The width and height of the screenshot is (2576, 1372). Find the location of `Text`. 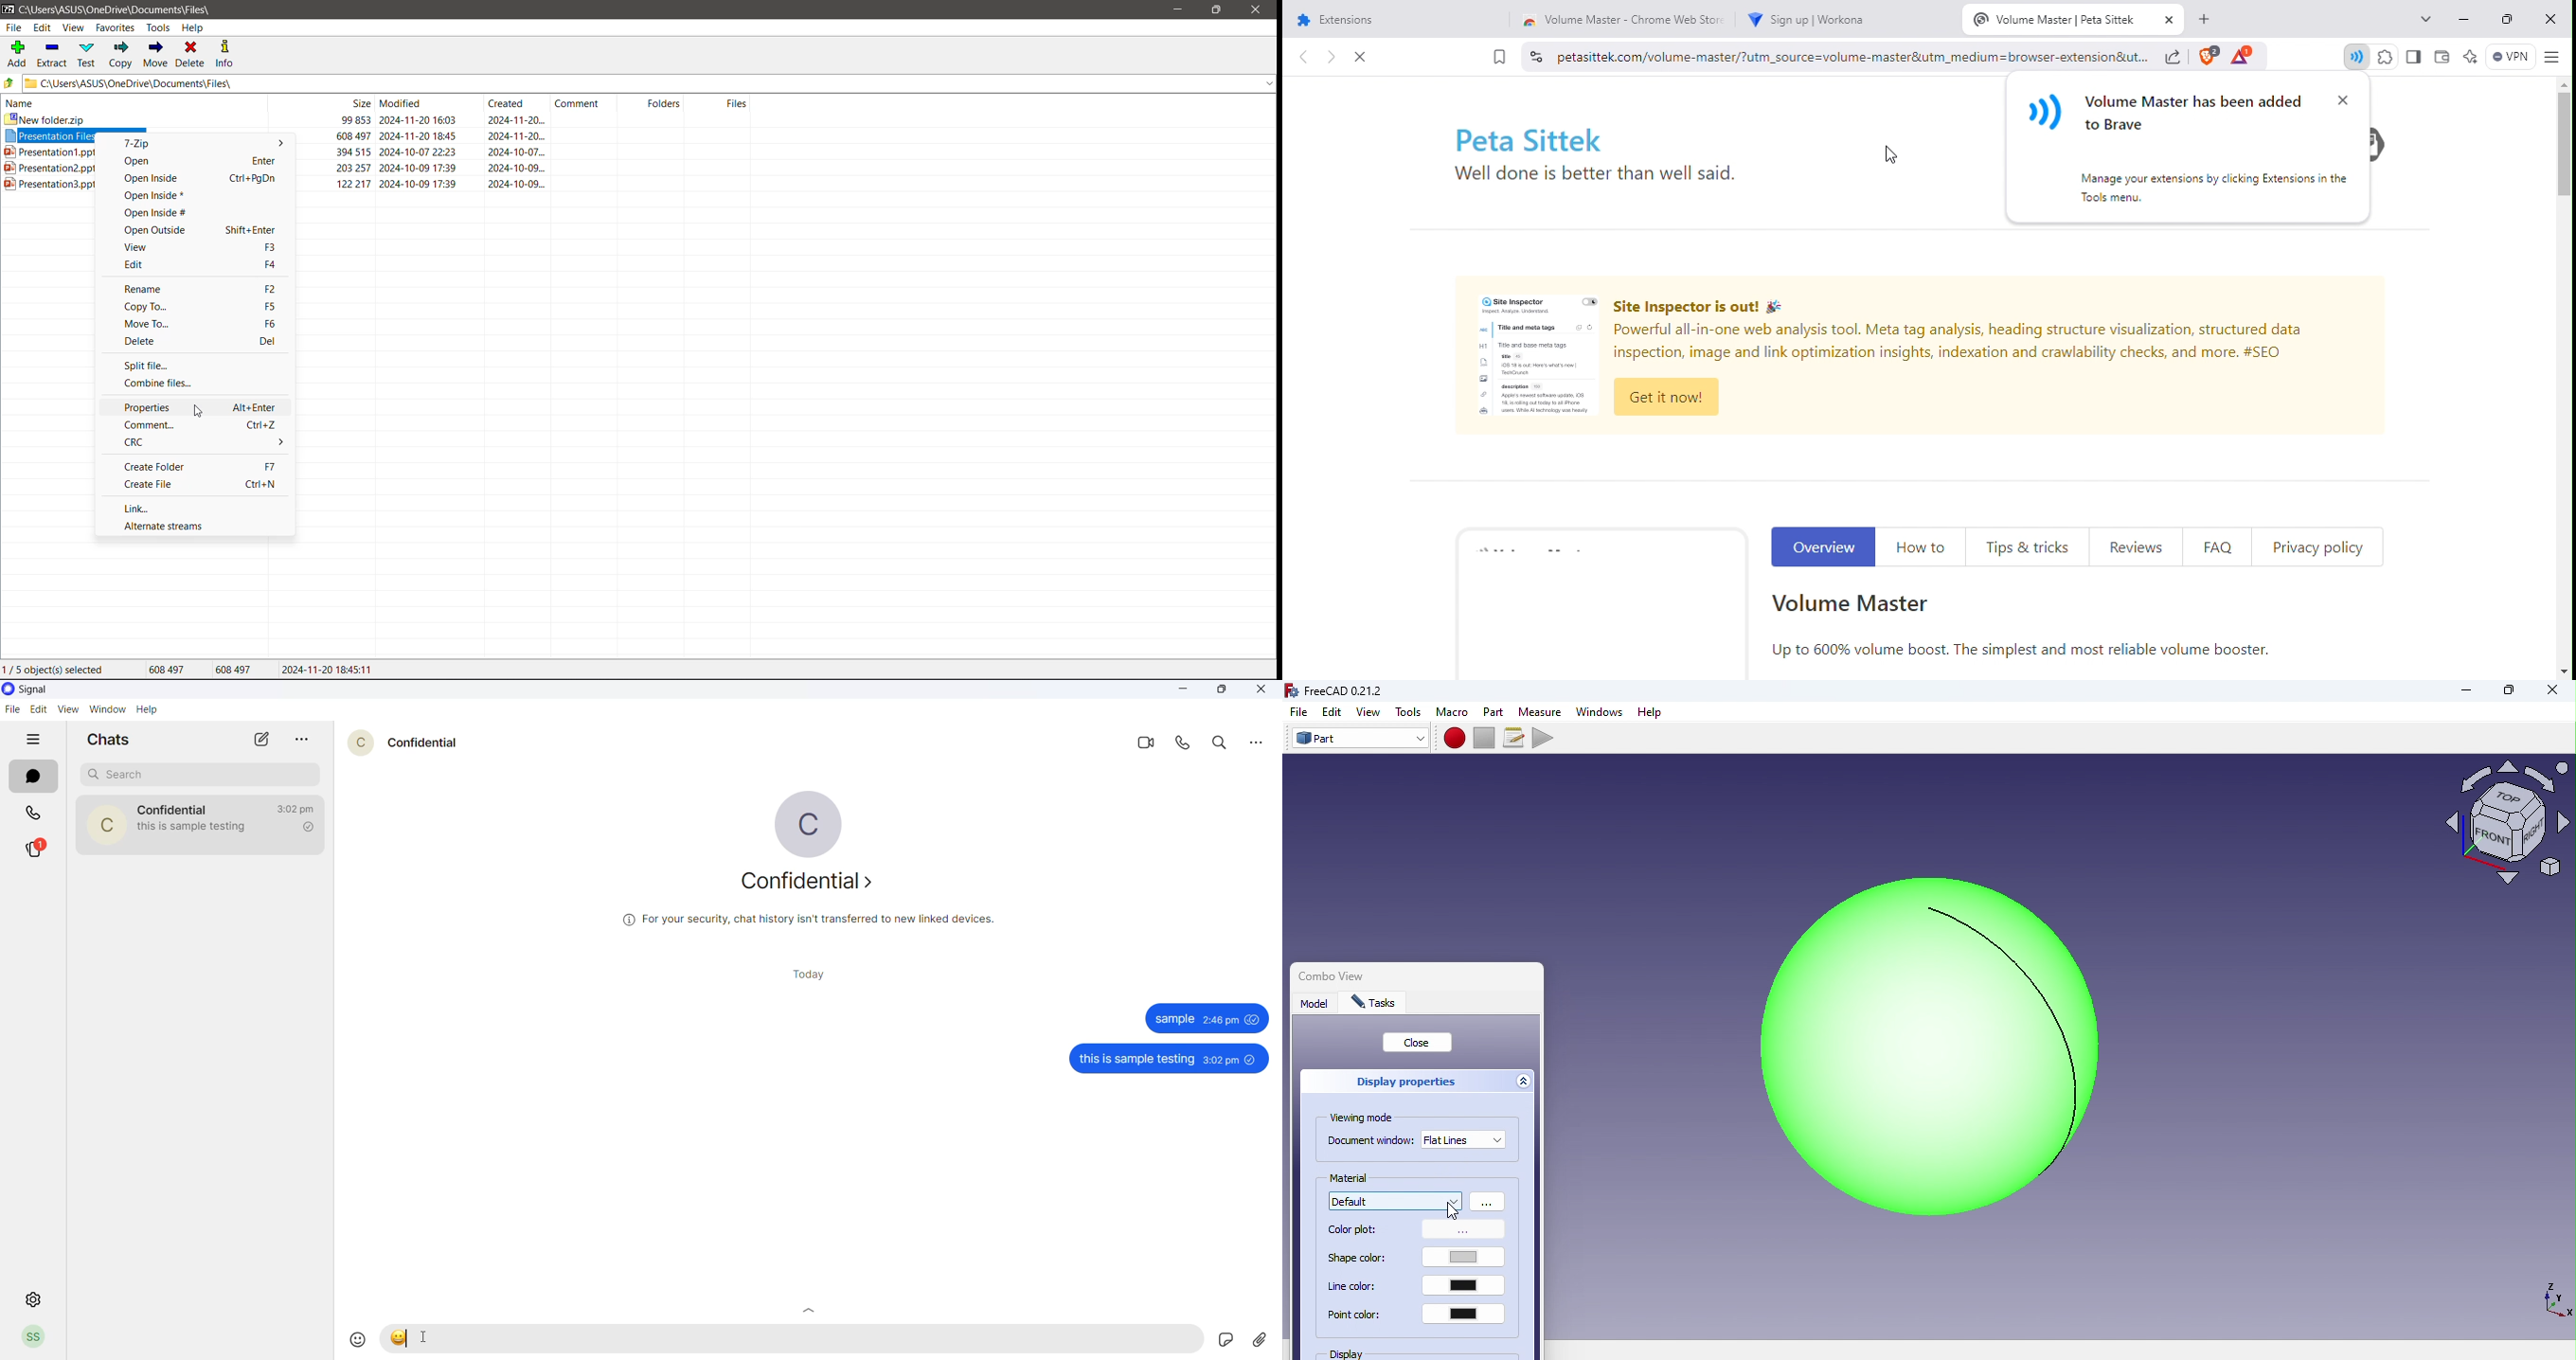

Text is located at coordinates (1598, 150).